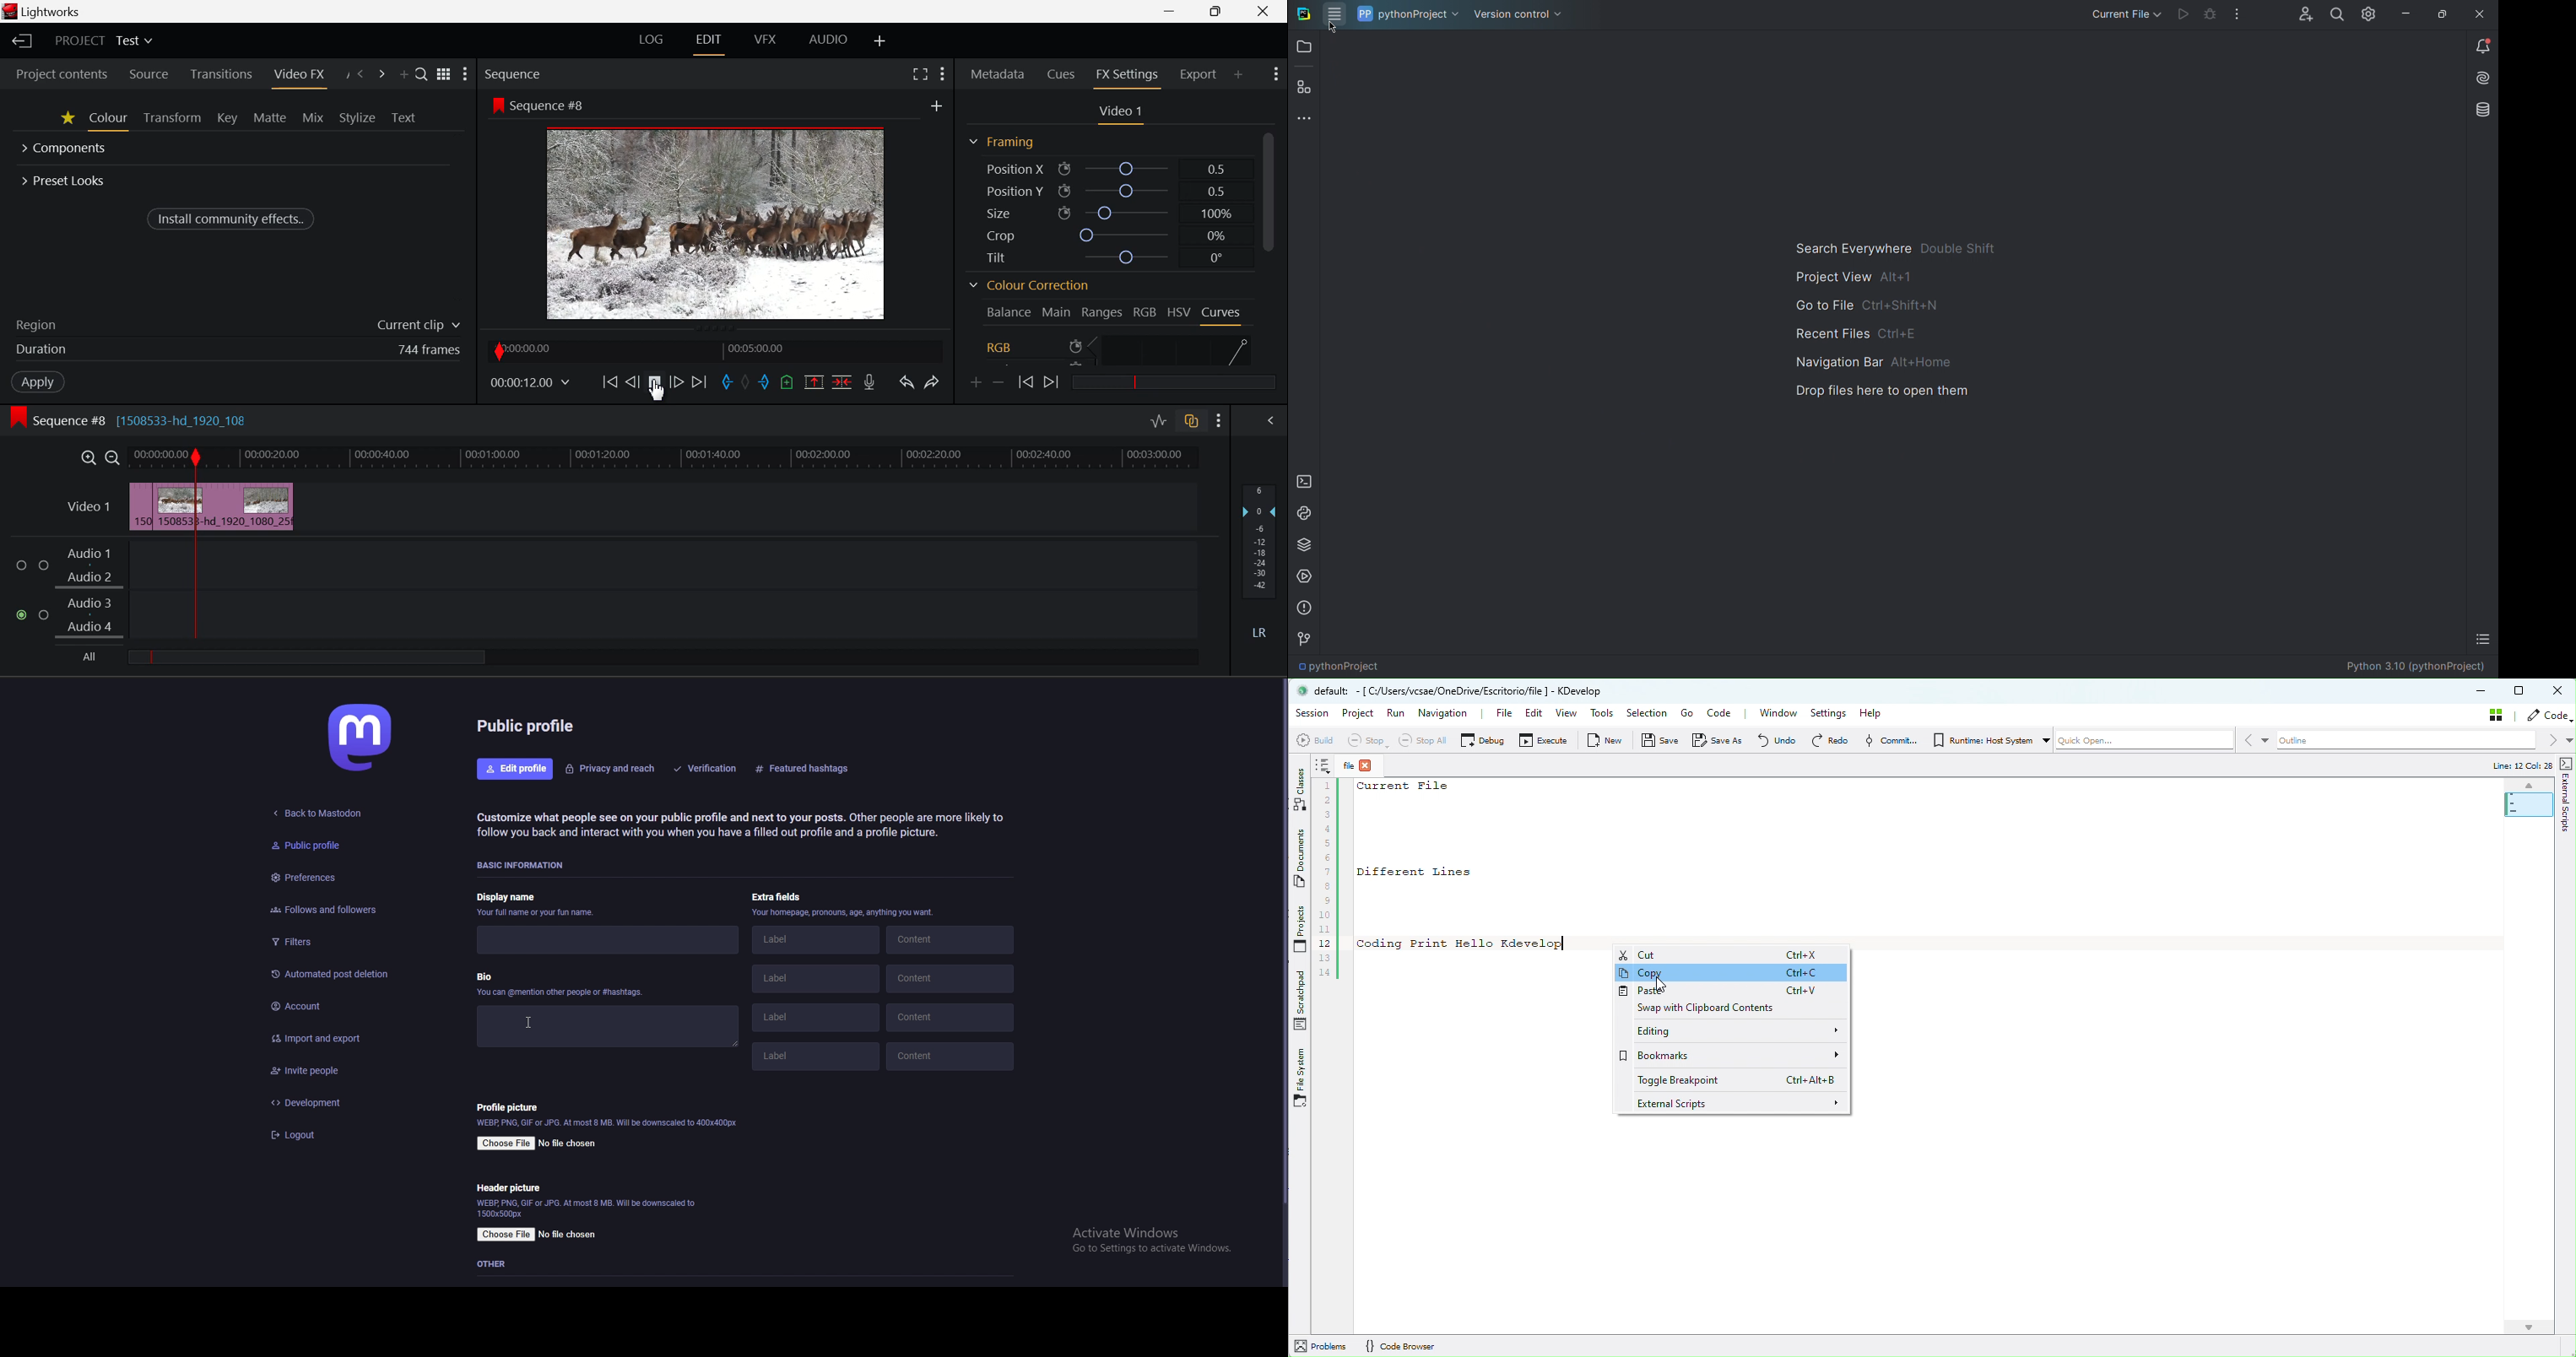 This screenshot has width=2576, height=1372. Describe the element at coordinates (508, 1235) in the screenshot. I see `choose file` at that location.